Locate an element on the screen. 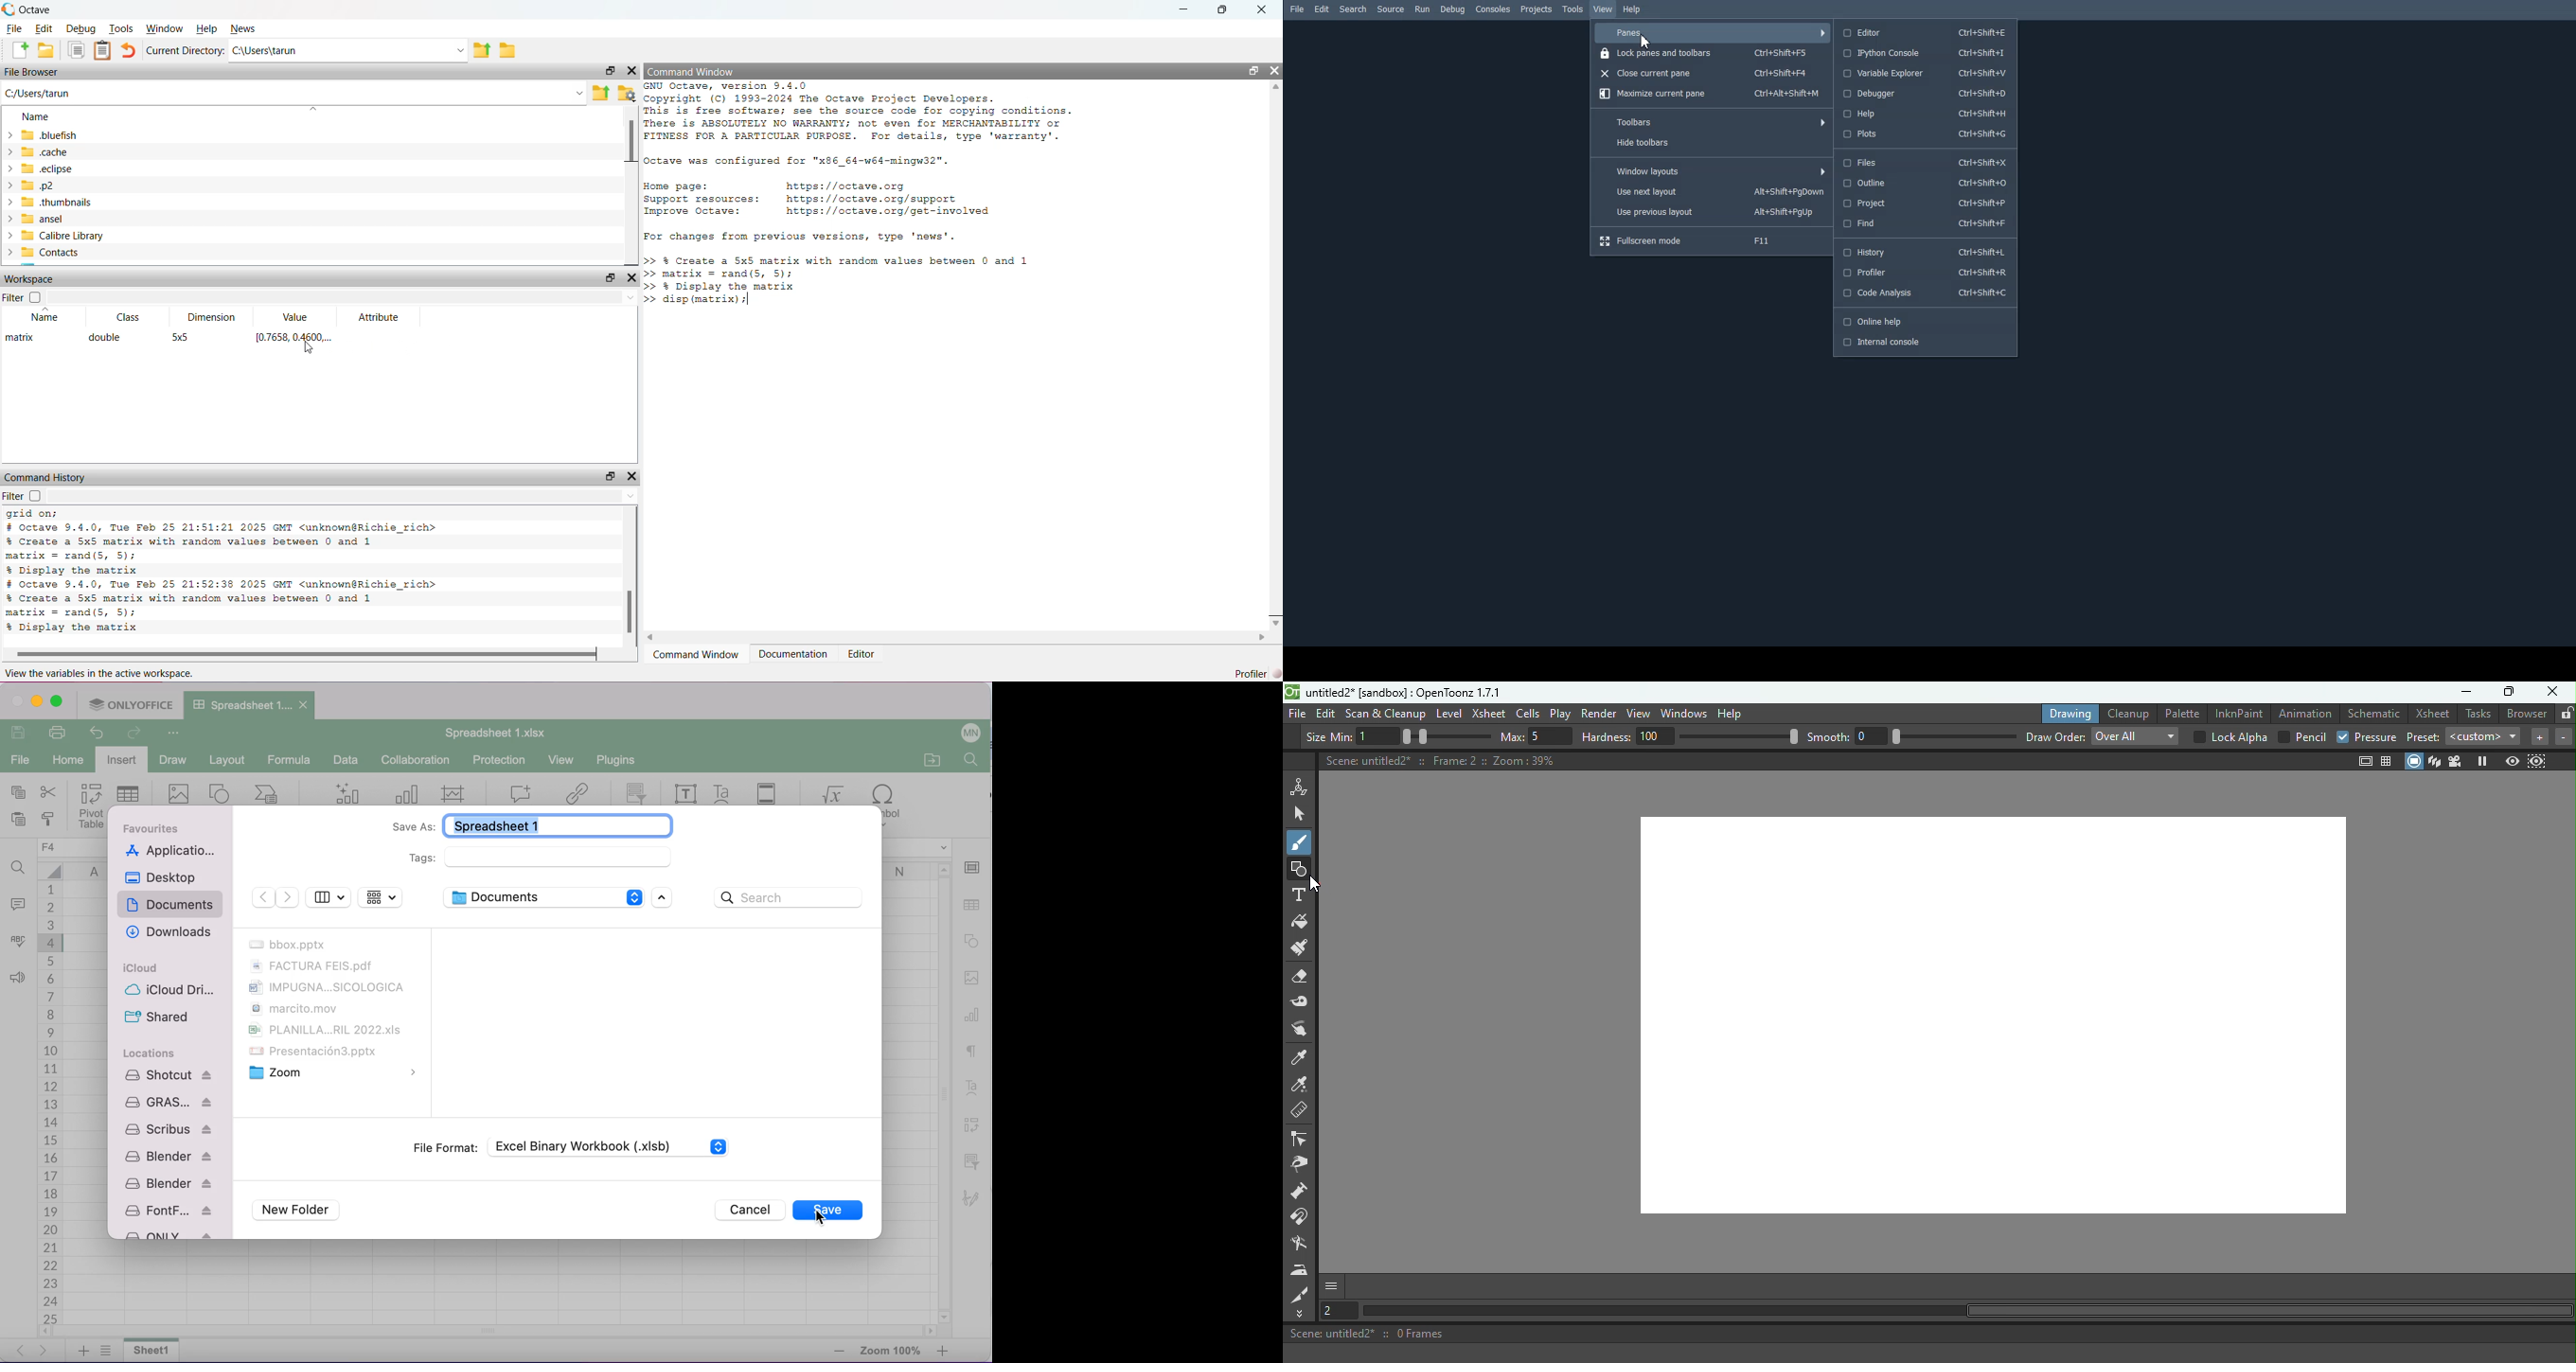 The width and height of the screenshot is (2576, 1372). fiIter is located at coordinates (31, 496).